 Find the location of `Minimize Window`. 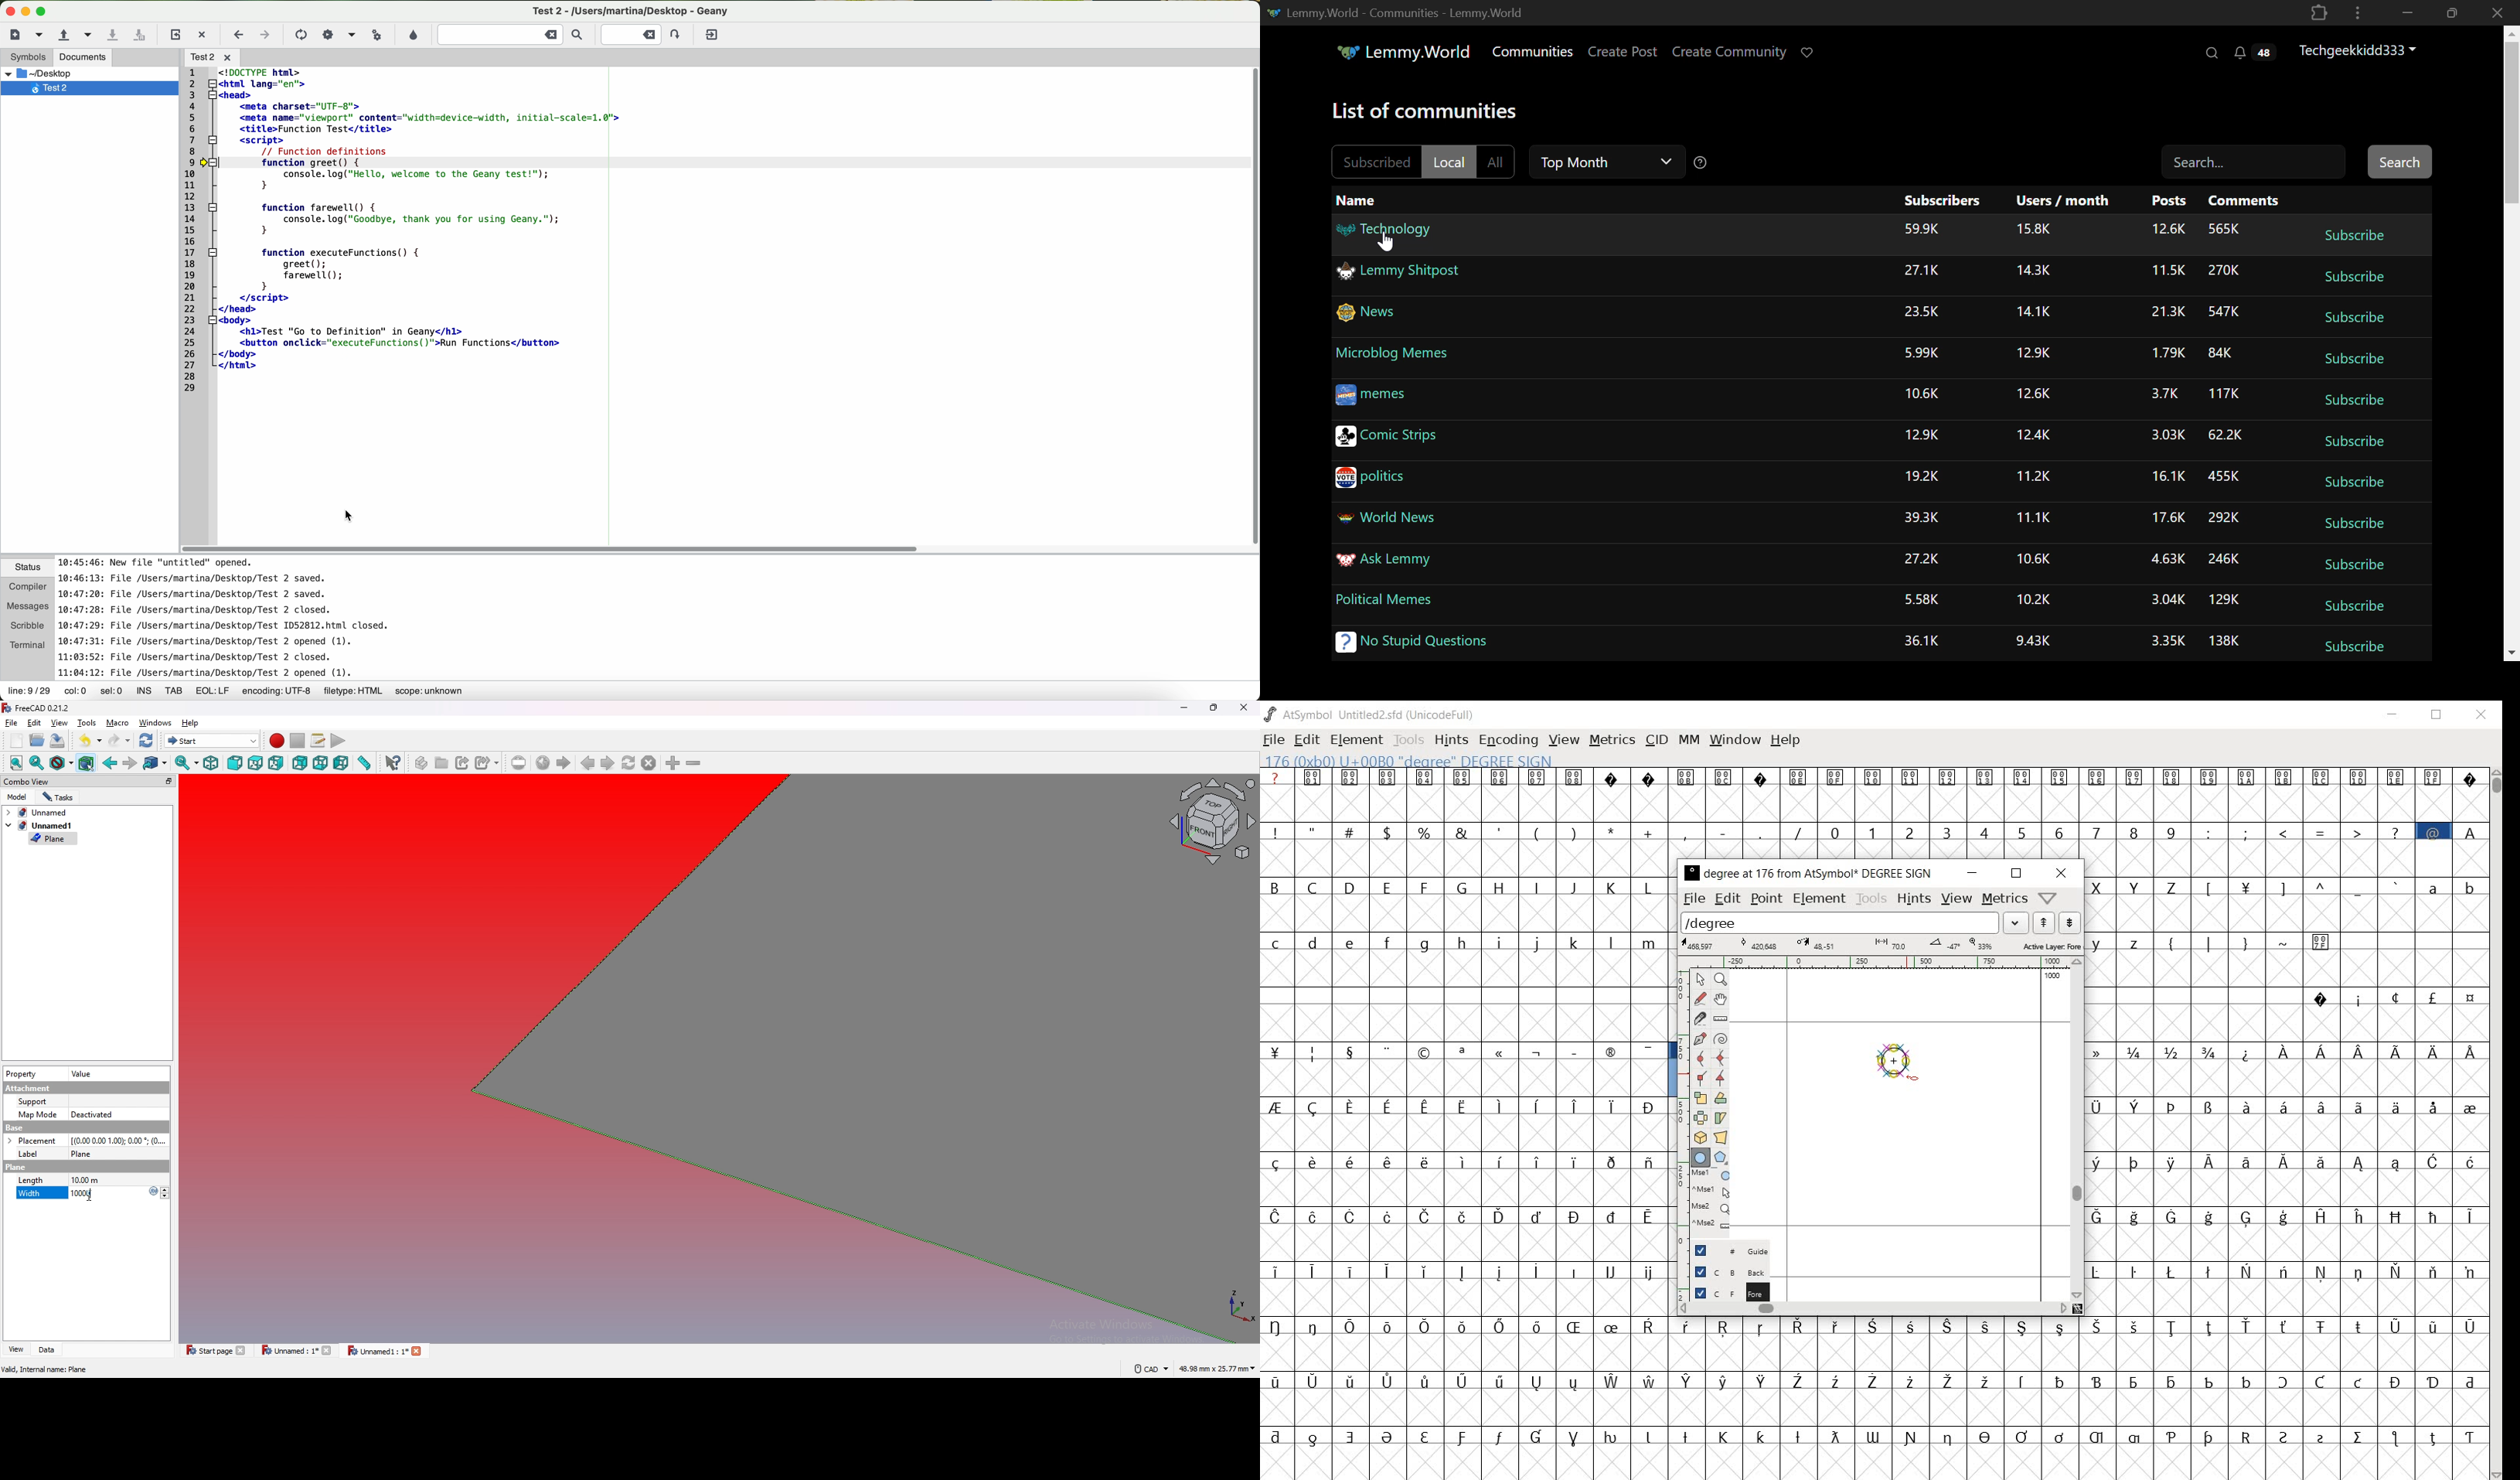

Minimize Window is located at coordinates (2449, 12).